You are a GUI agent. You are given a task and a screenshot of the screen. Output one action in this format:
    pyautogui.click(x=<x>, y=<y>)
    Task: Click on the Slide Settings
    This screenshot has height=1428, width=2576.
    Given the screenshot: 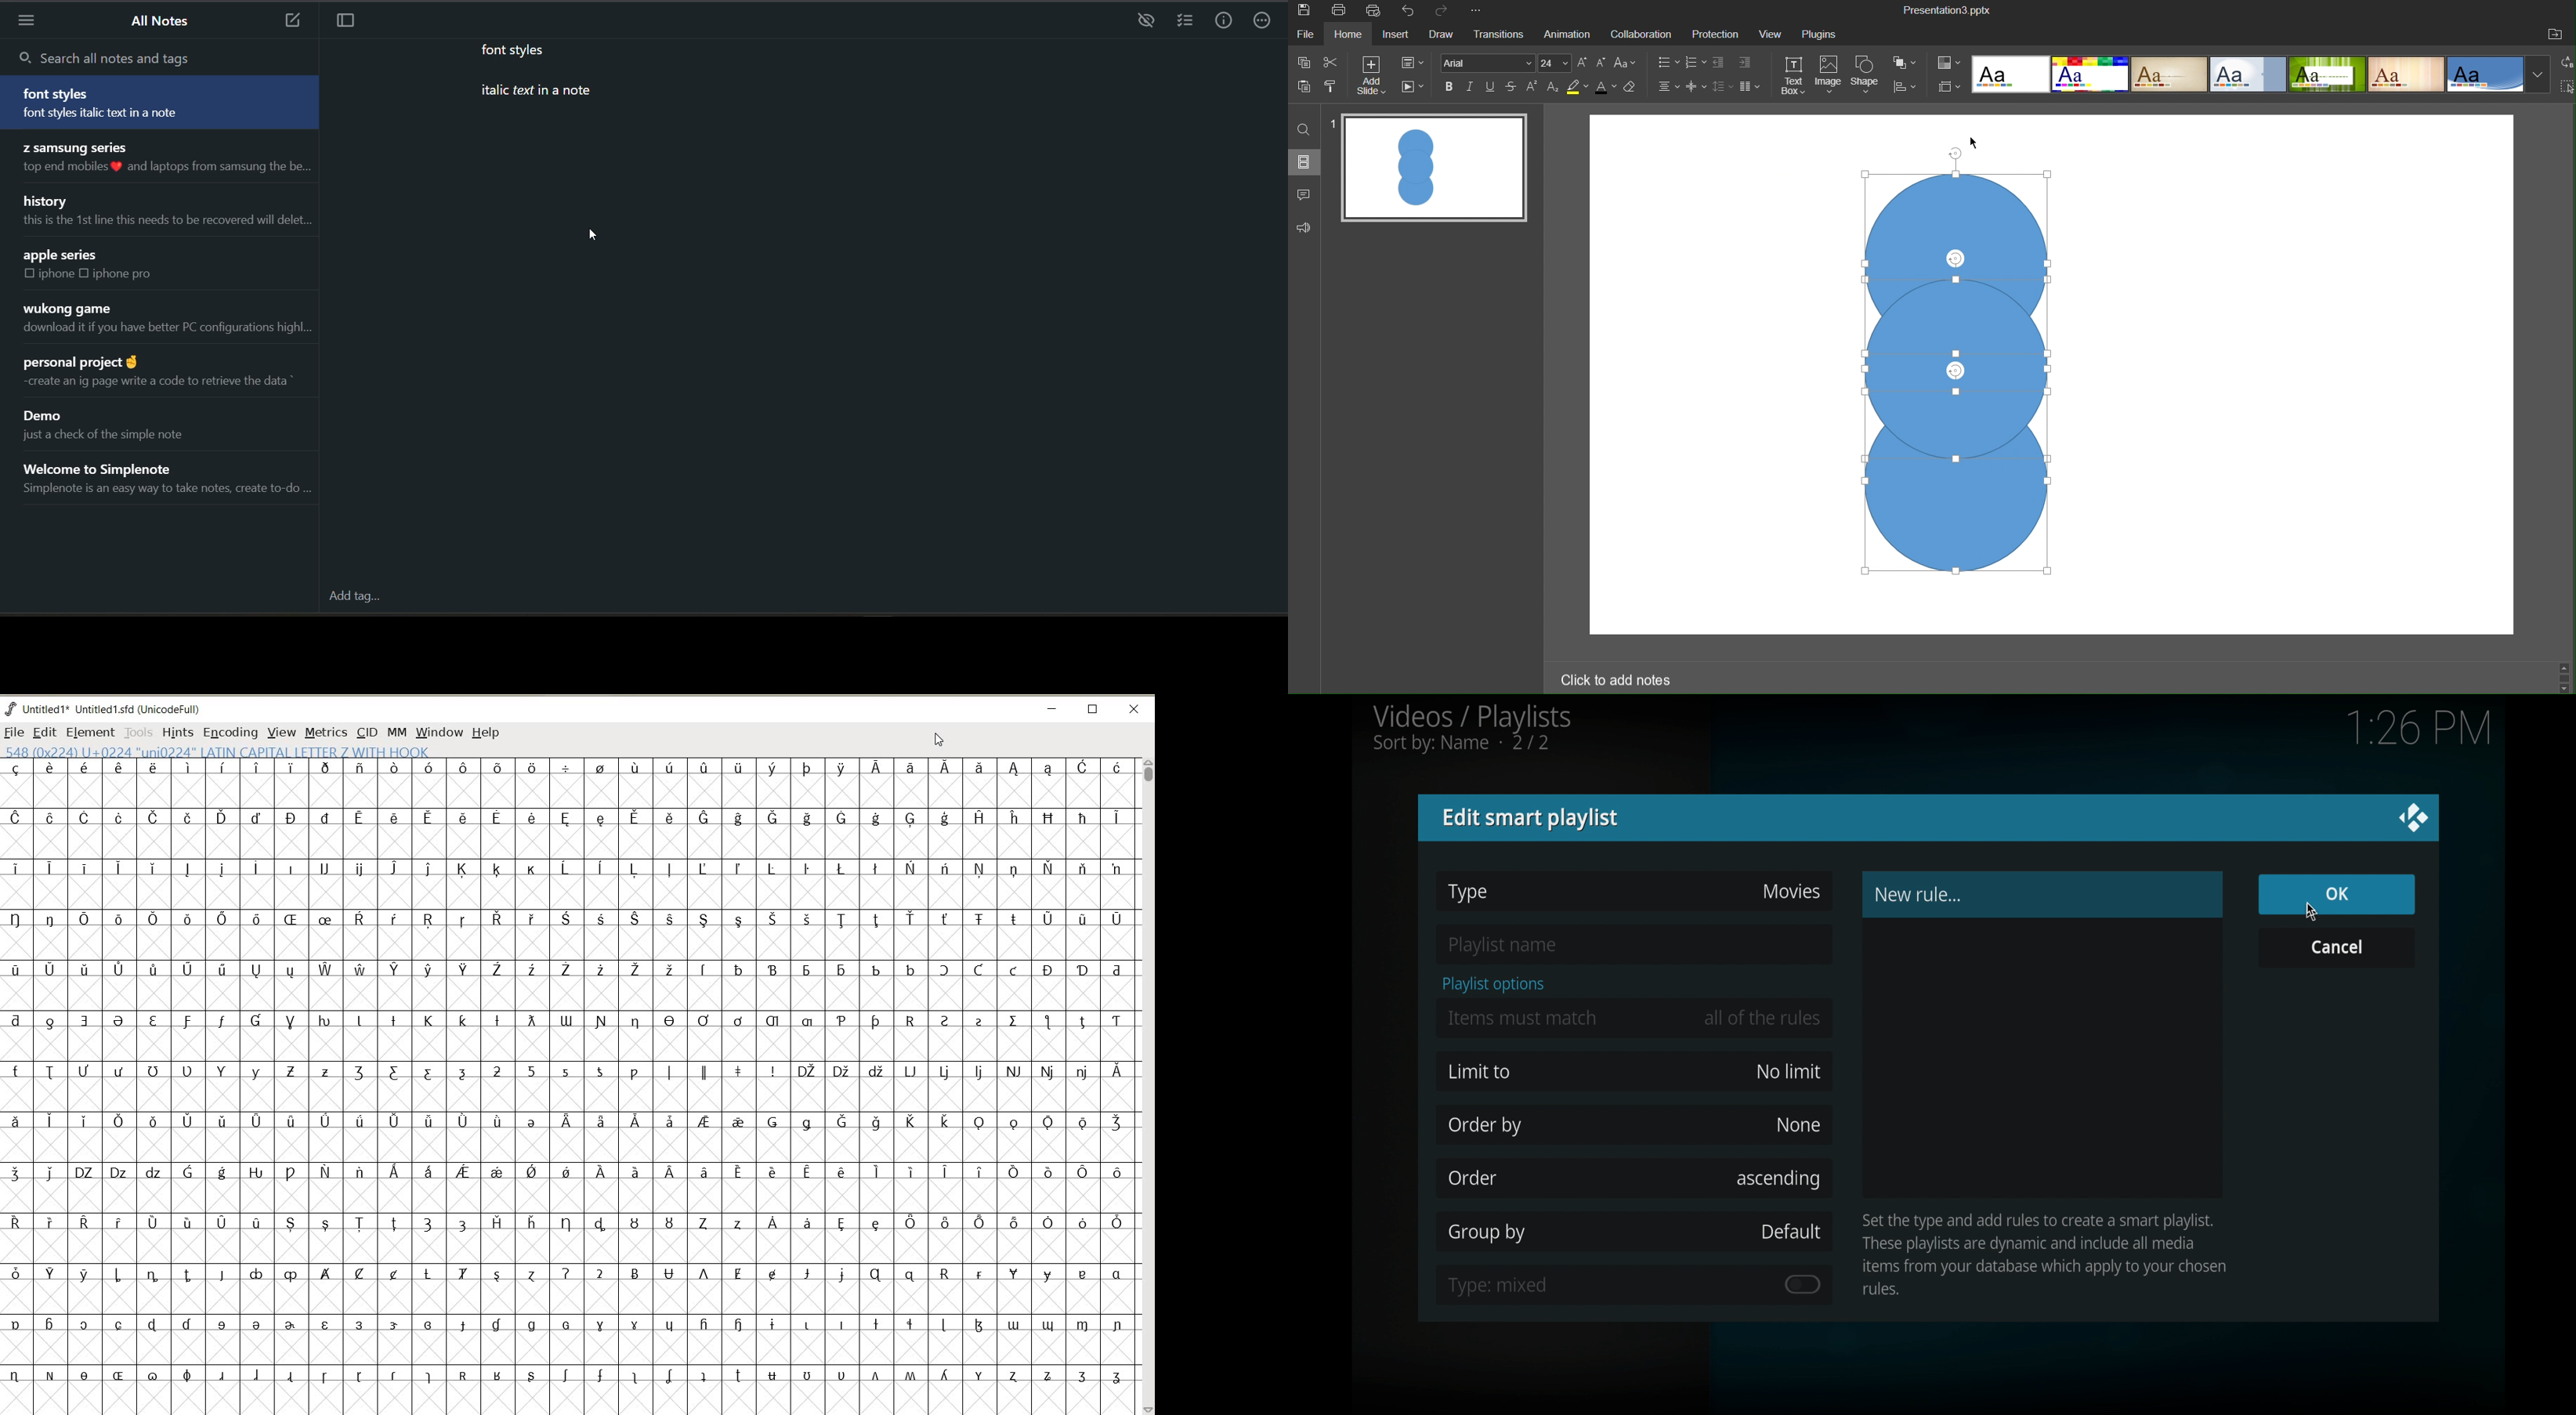 What is the action you would take?
    pyautogui.click(x=1417, y=64)
    